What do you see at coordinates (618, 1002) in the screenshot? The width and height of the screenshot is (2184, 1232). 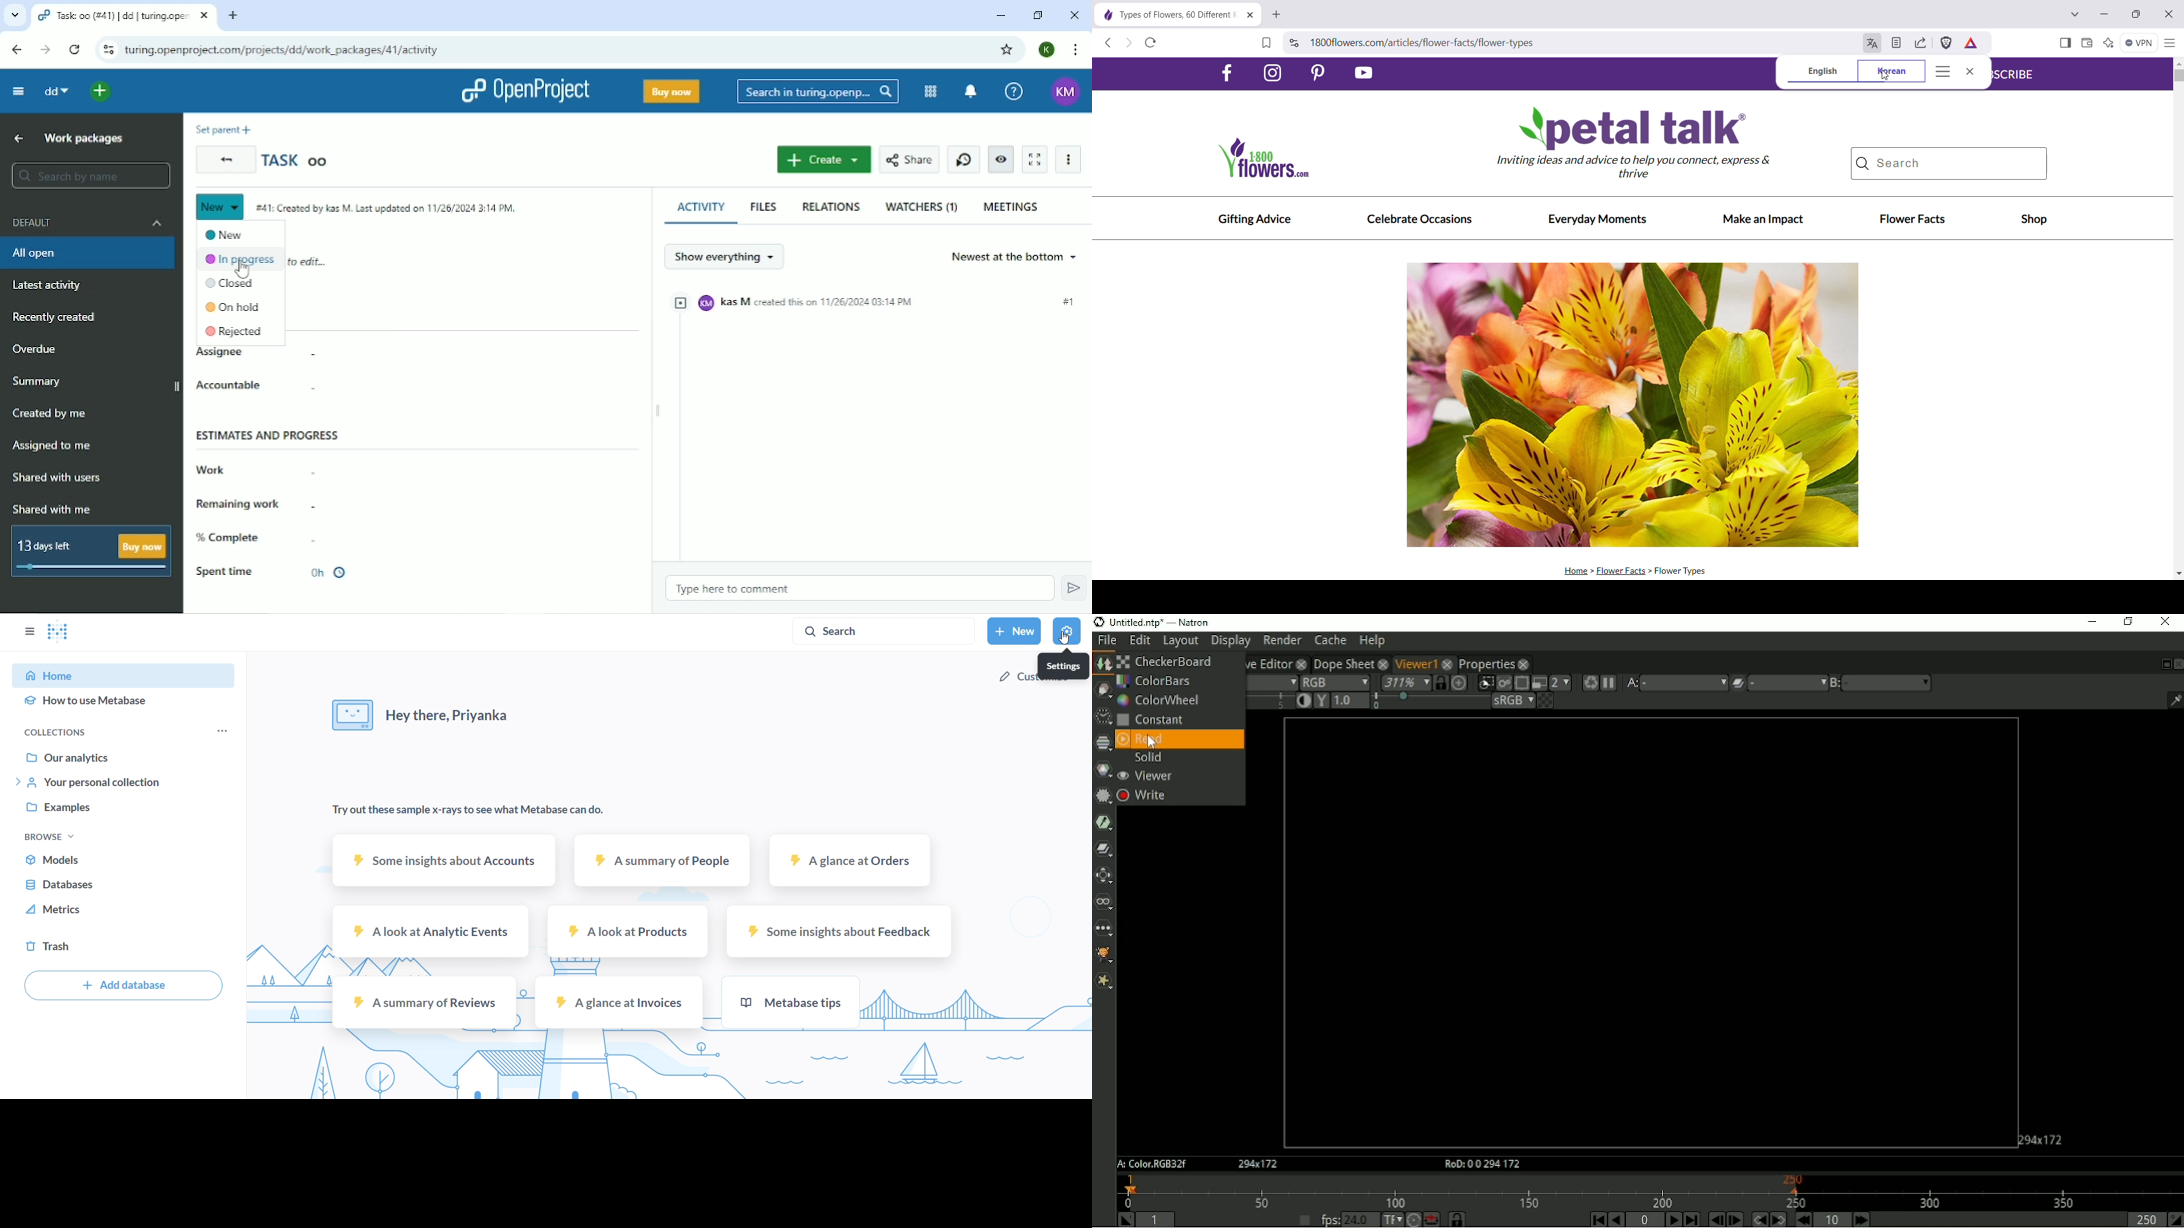 I see `a glance at invoices` at bounding box center [618, 1002].